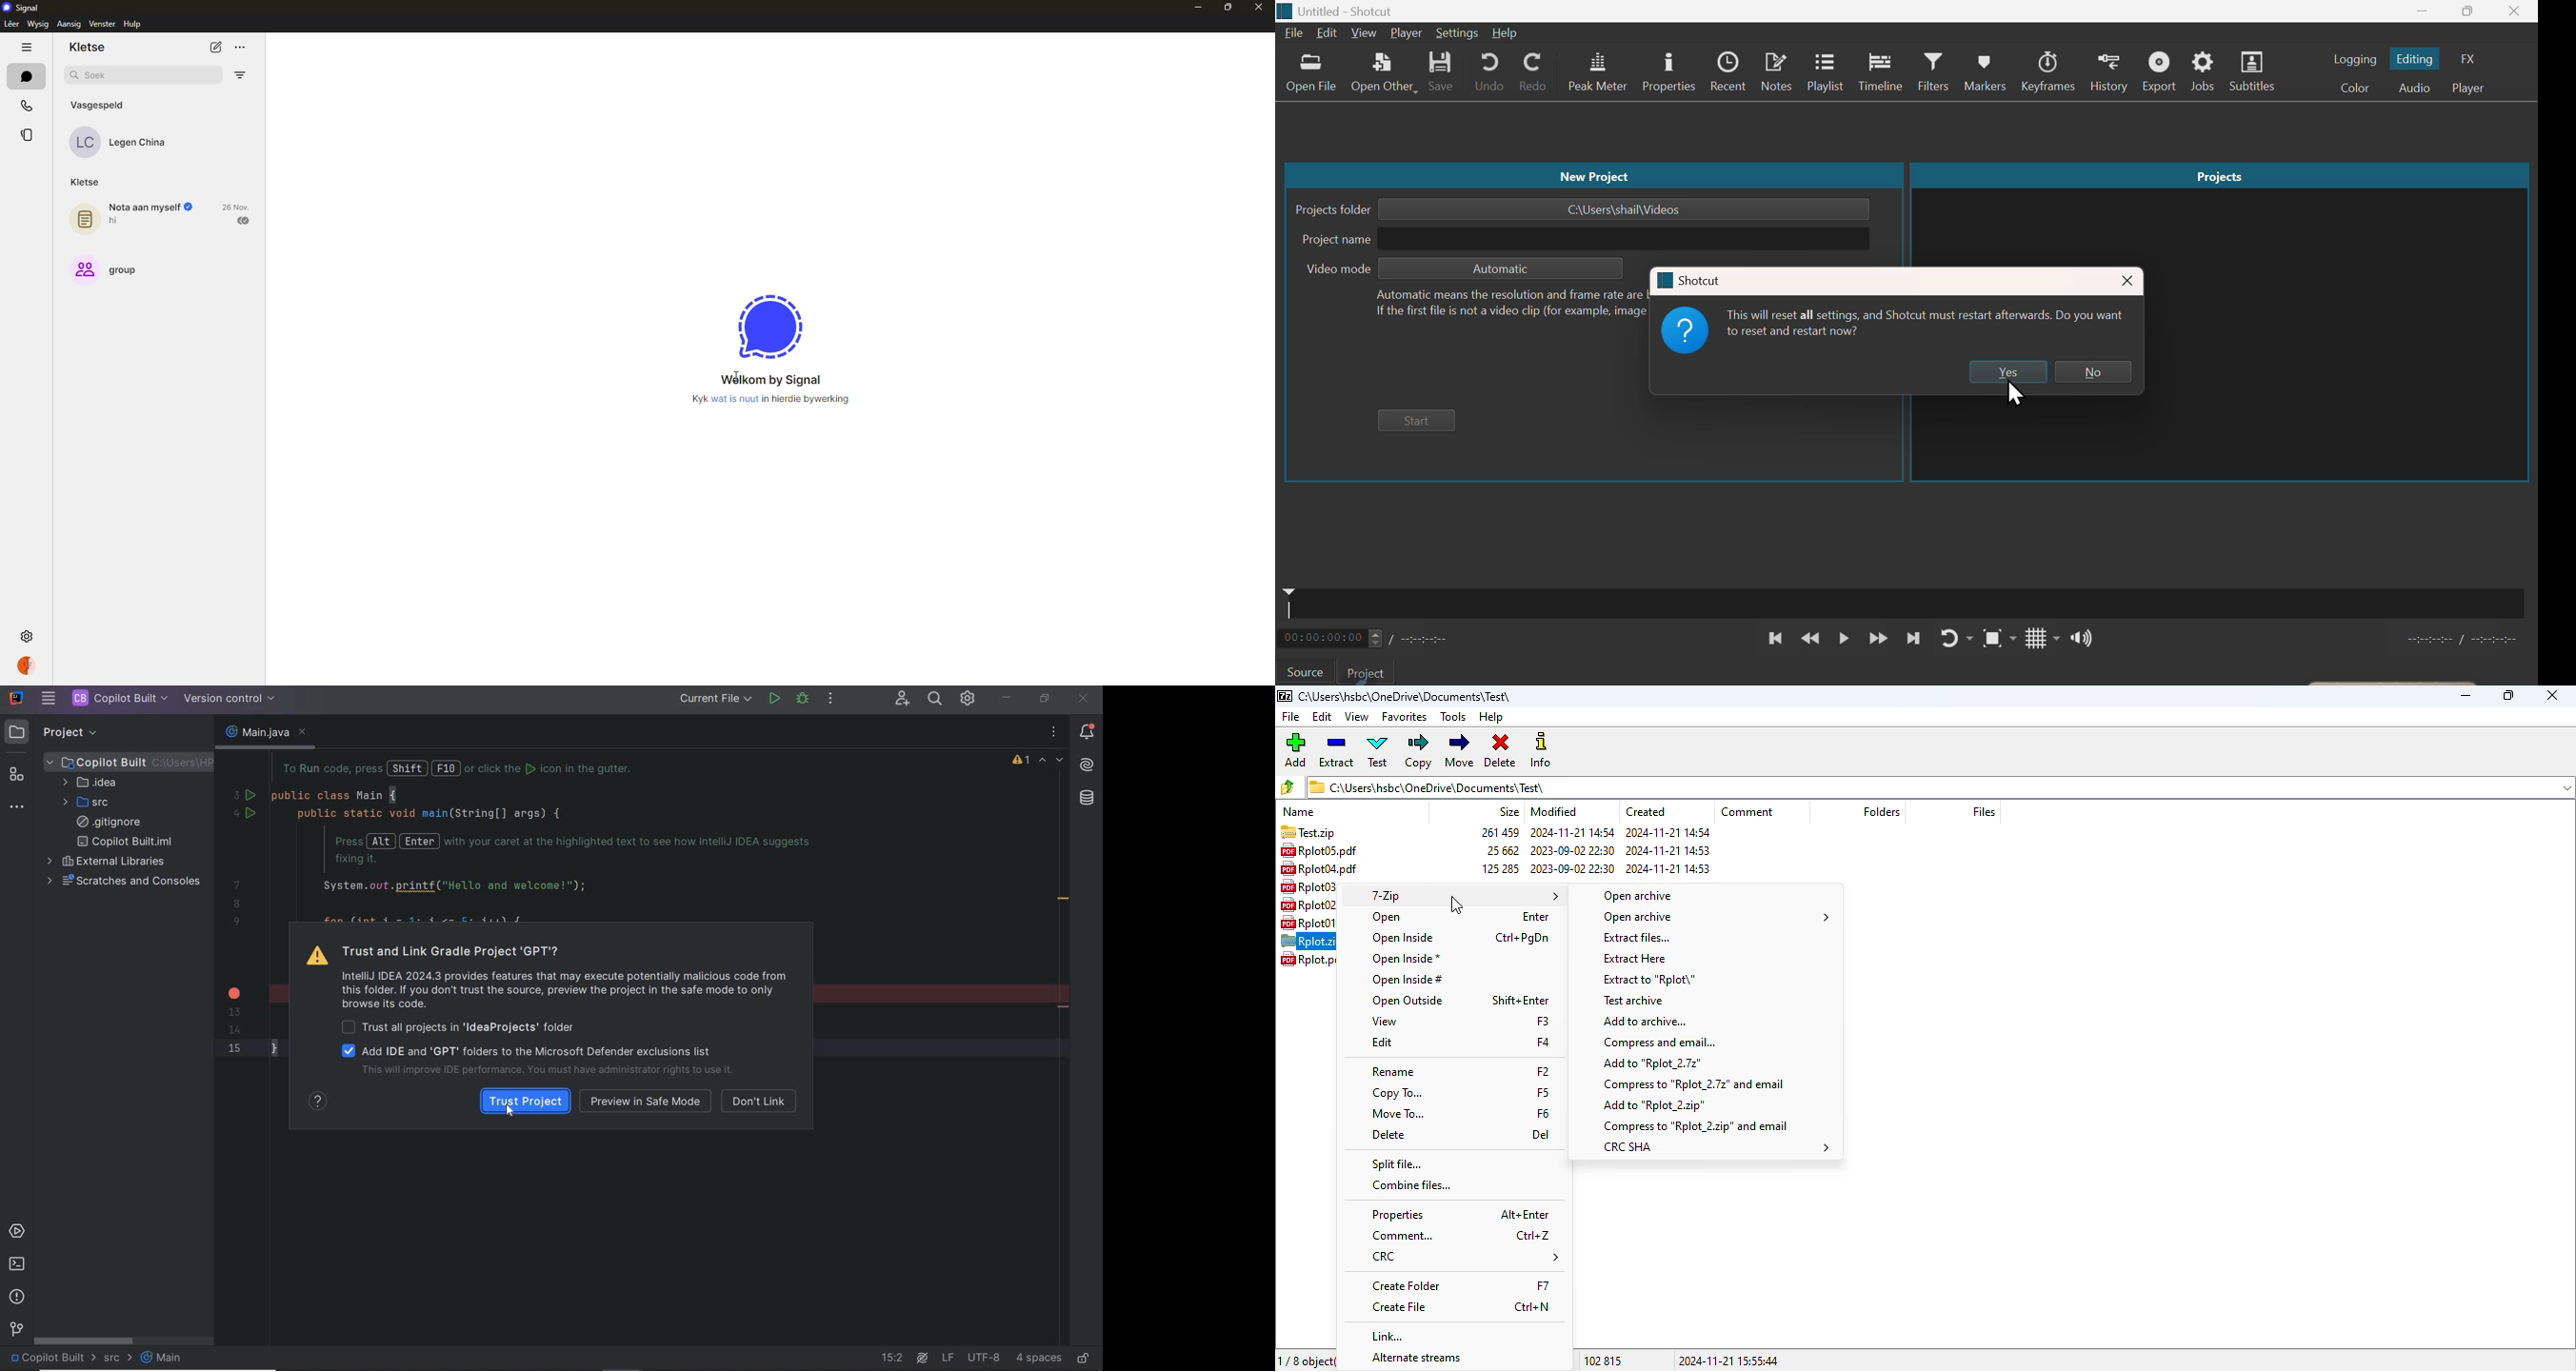  Describe the element at coordinates (29, 636) in the screenshot. I see `settings` at that location.